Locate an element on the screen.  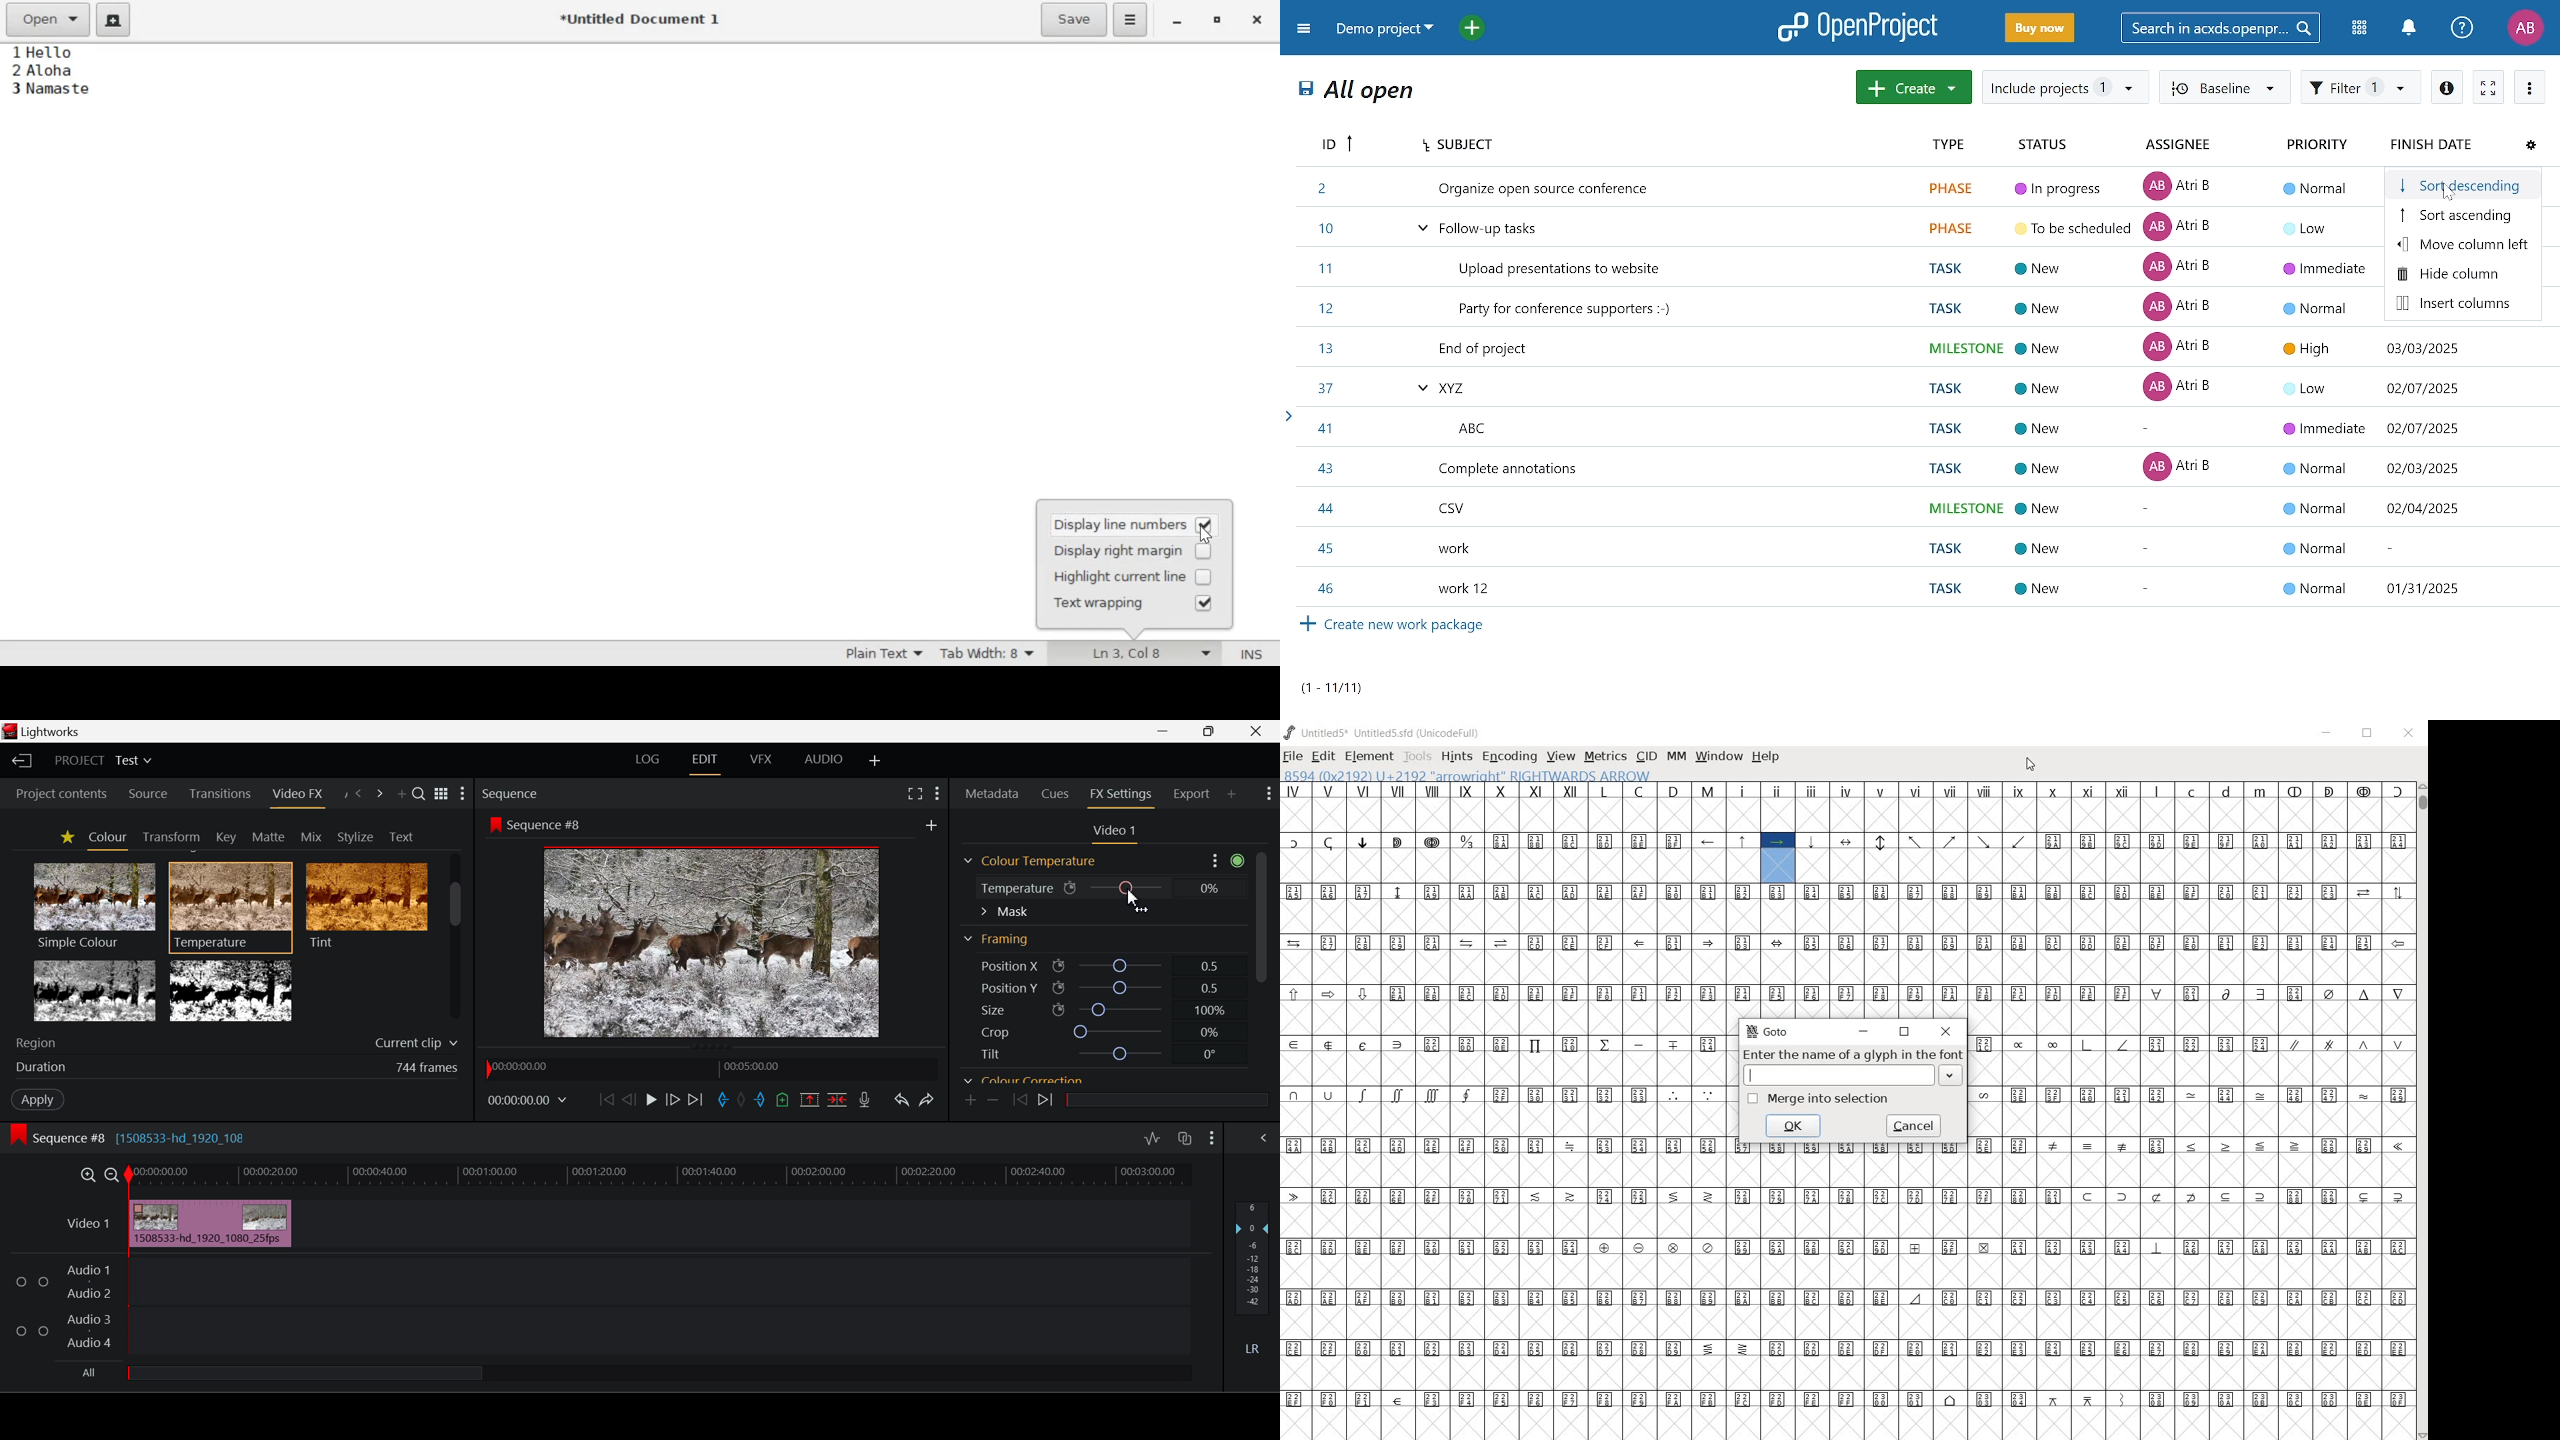
Close is located at coordinates (1256, 730).